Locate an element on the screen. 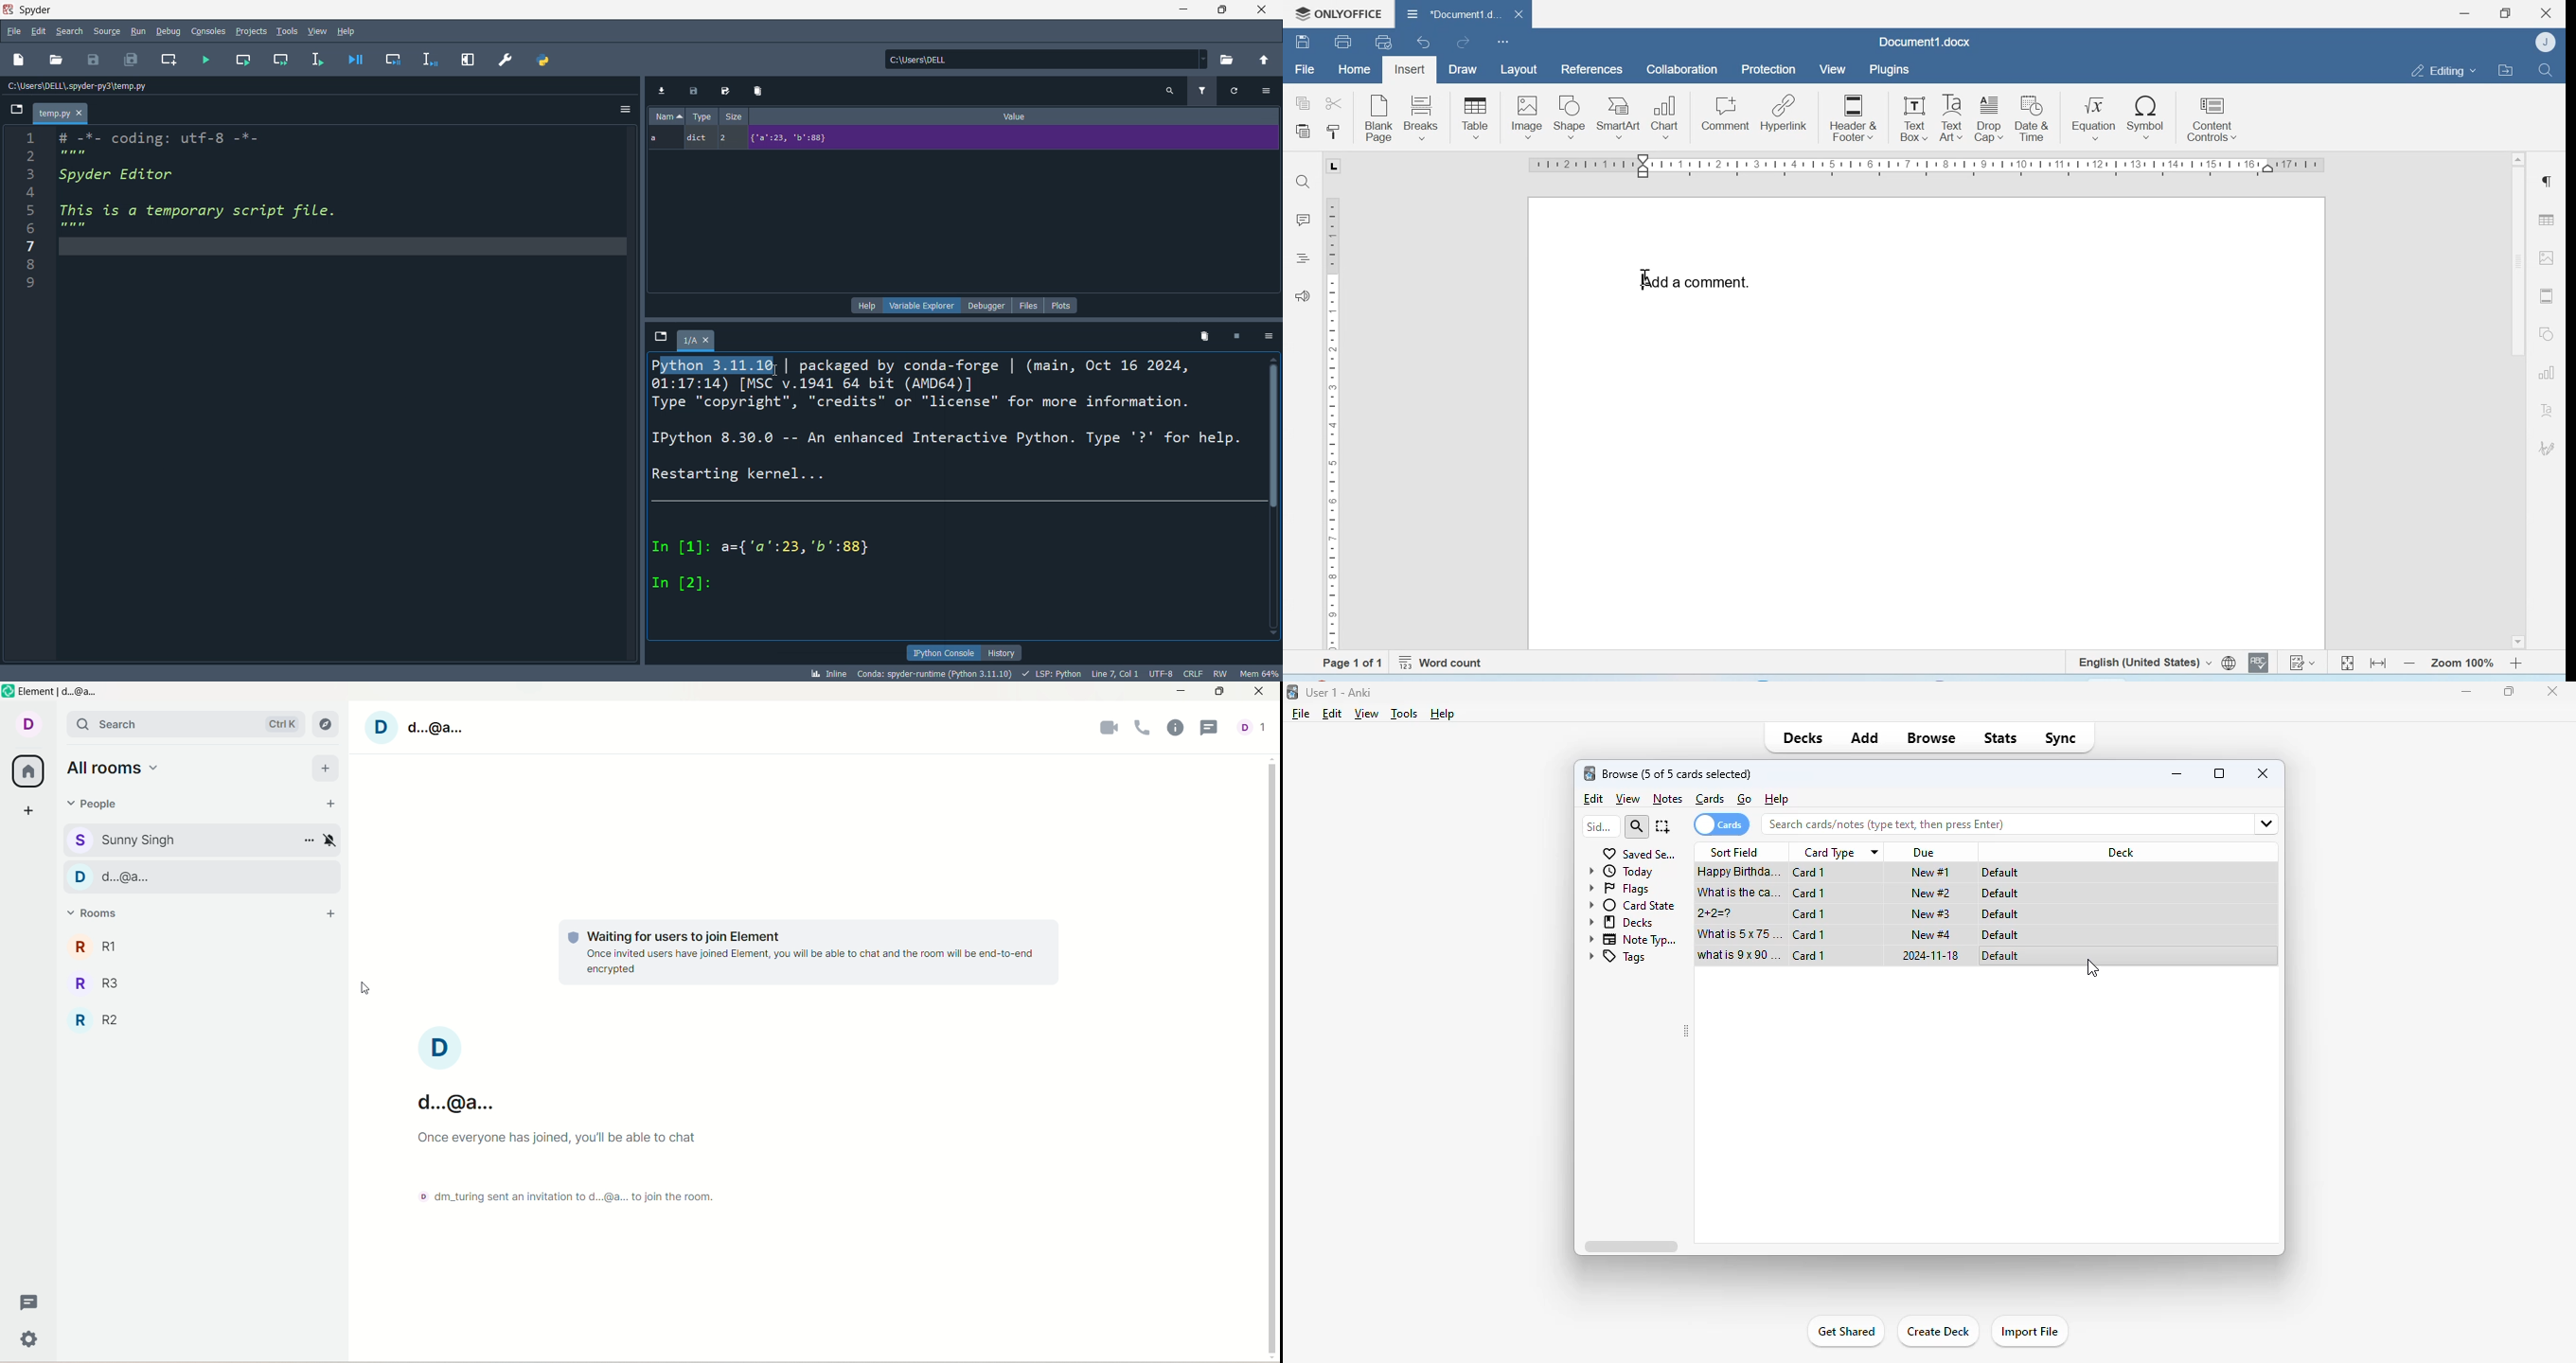 The width and height of the screenshot is (2576, 1372). Layout is located at coordinates (1518, 70).